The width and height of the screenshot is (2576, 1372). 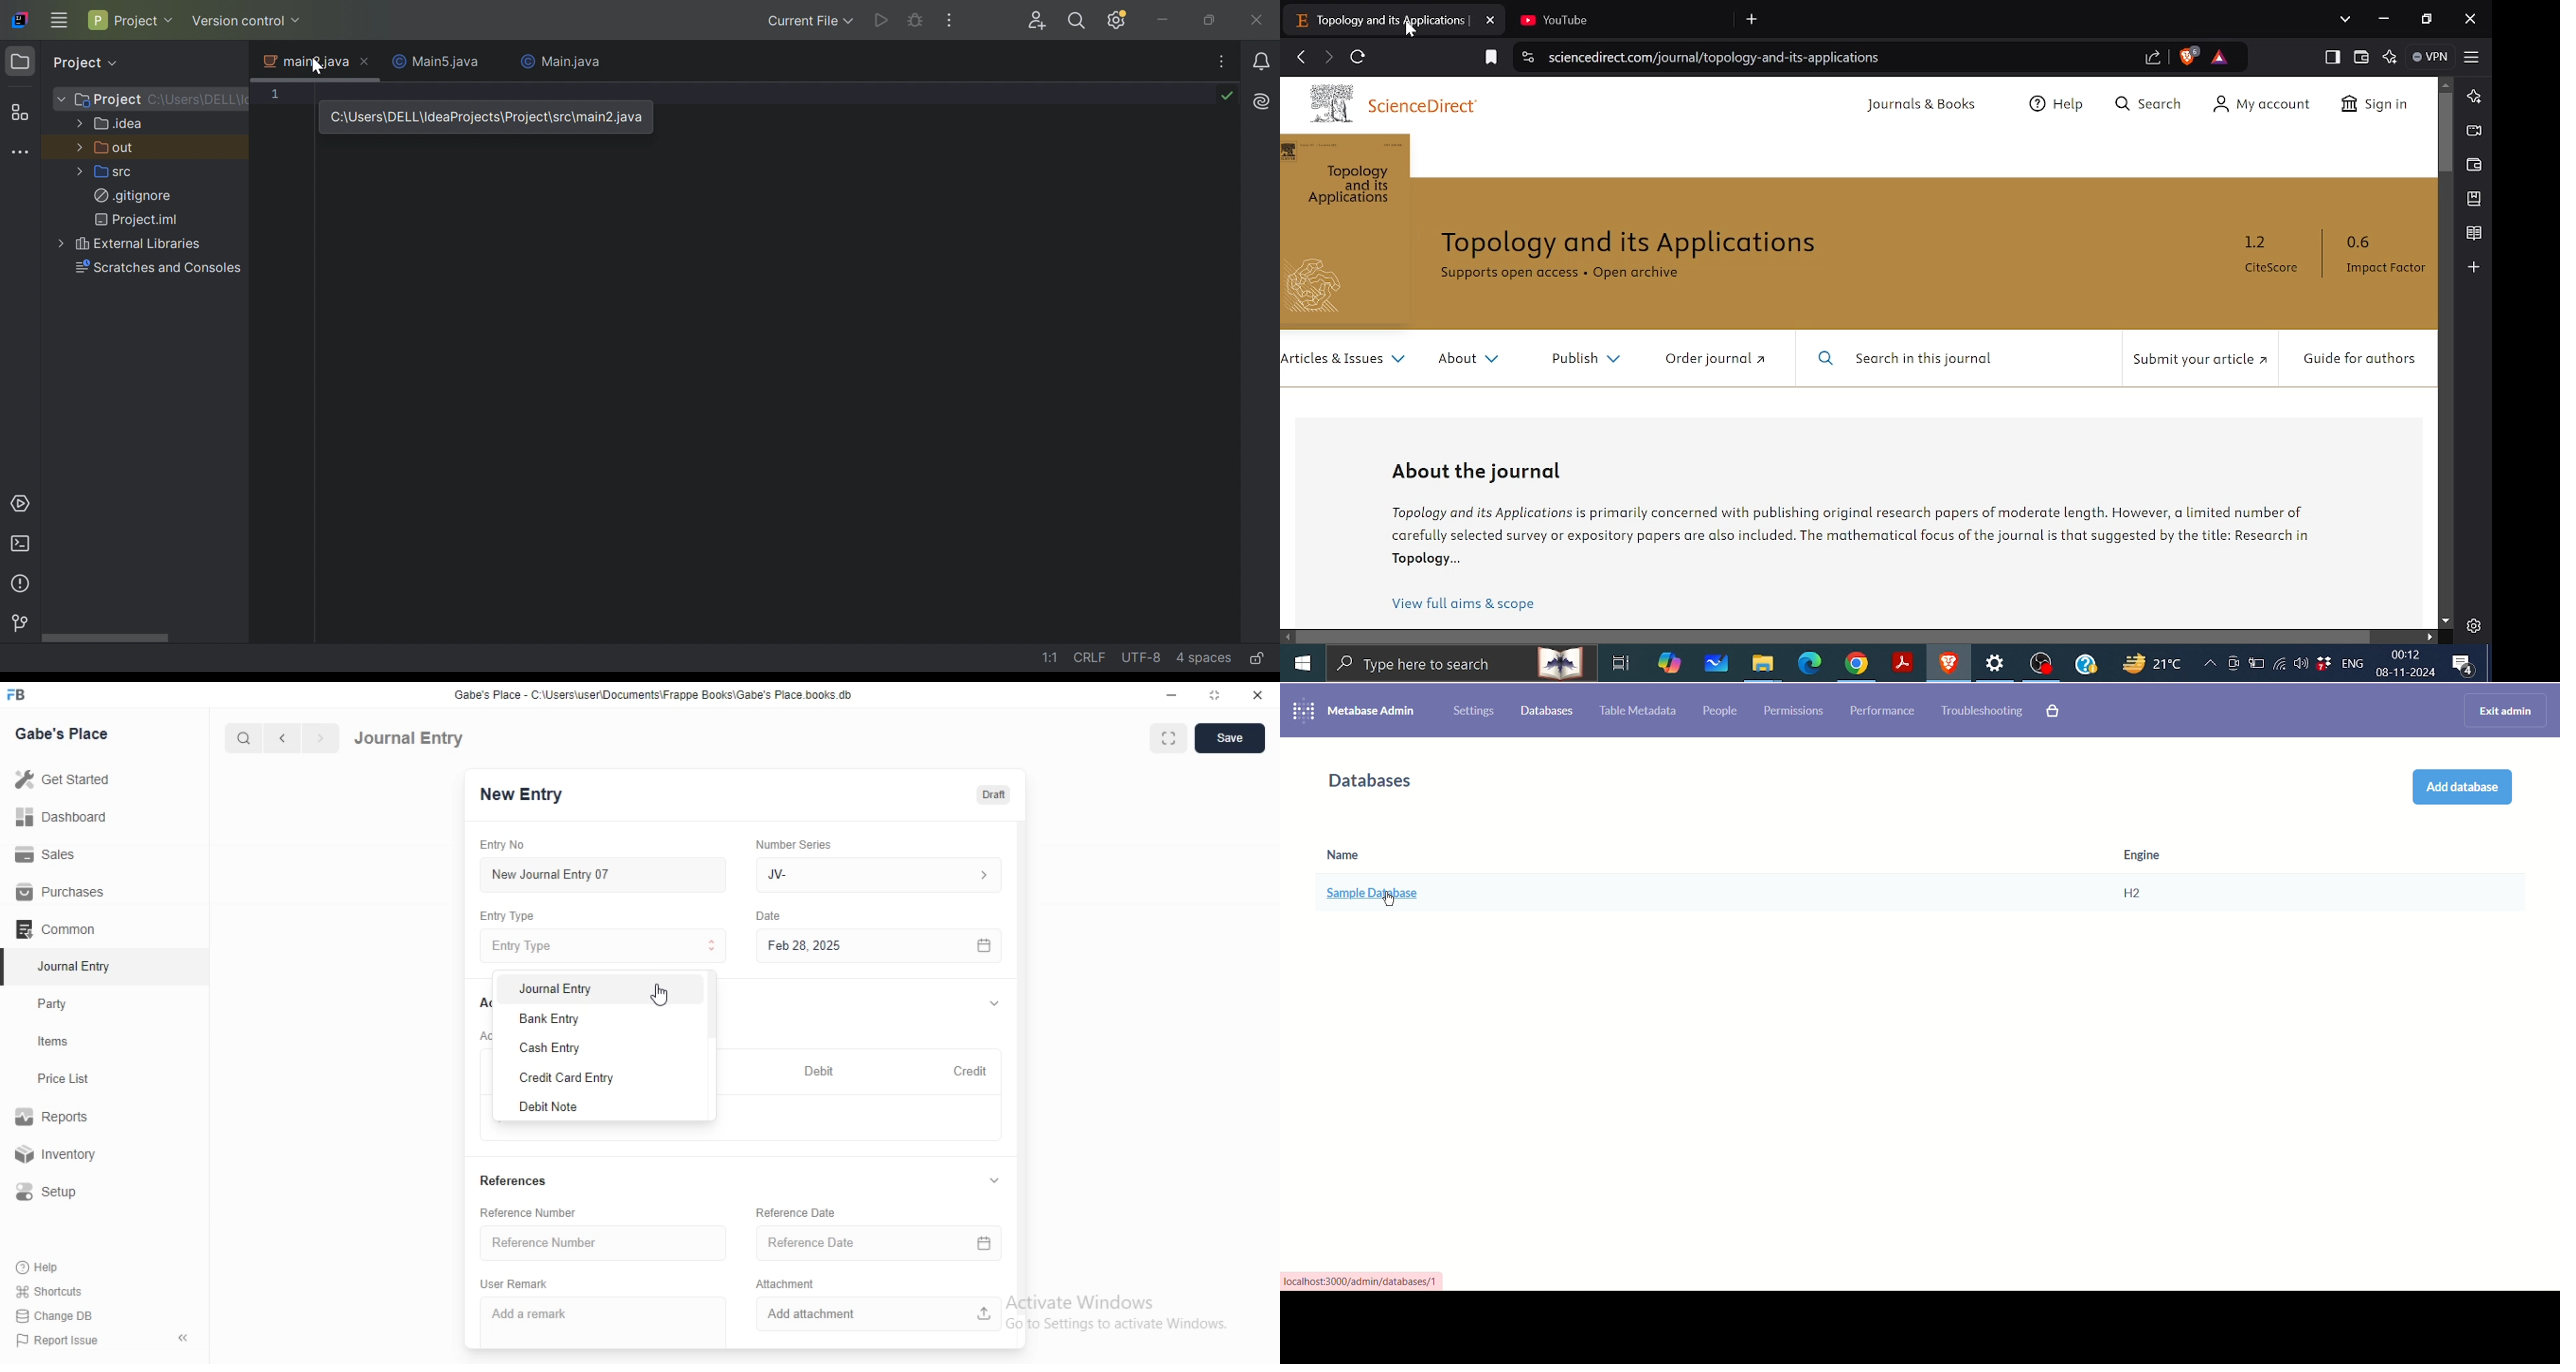 I want to click on Get Started, so click(x=61, y=781).